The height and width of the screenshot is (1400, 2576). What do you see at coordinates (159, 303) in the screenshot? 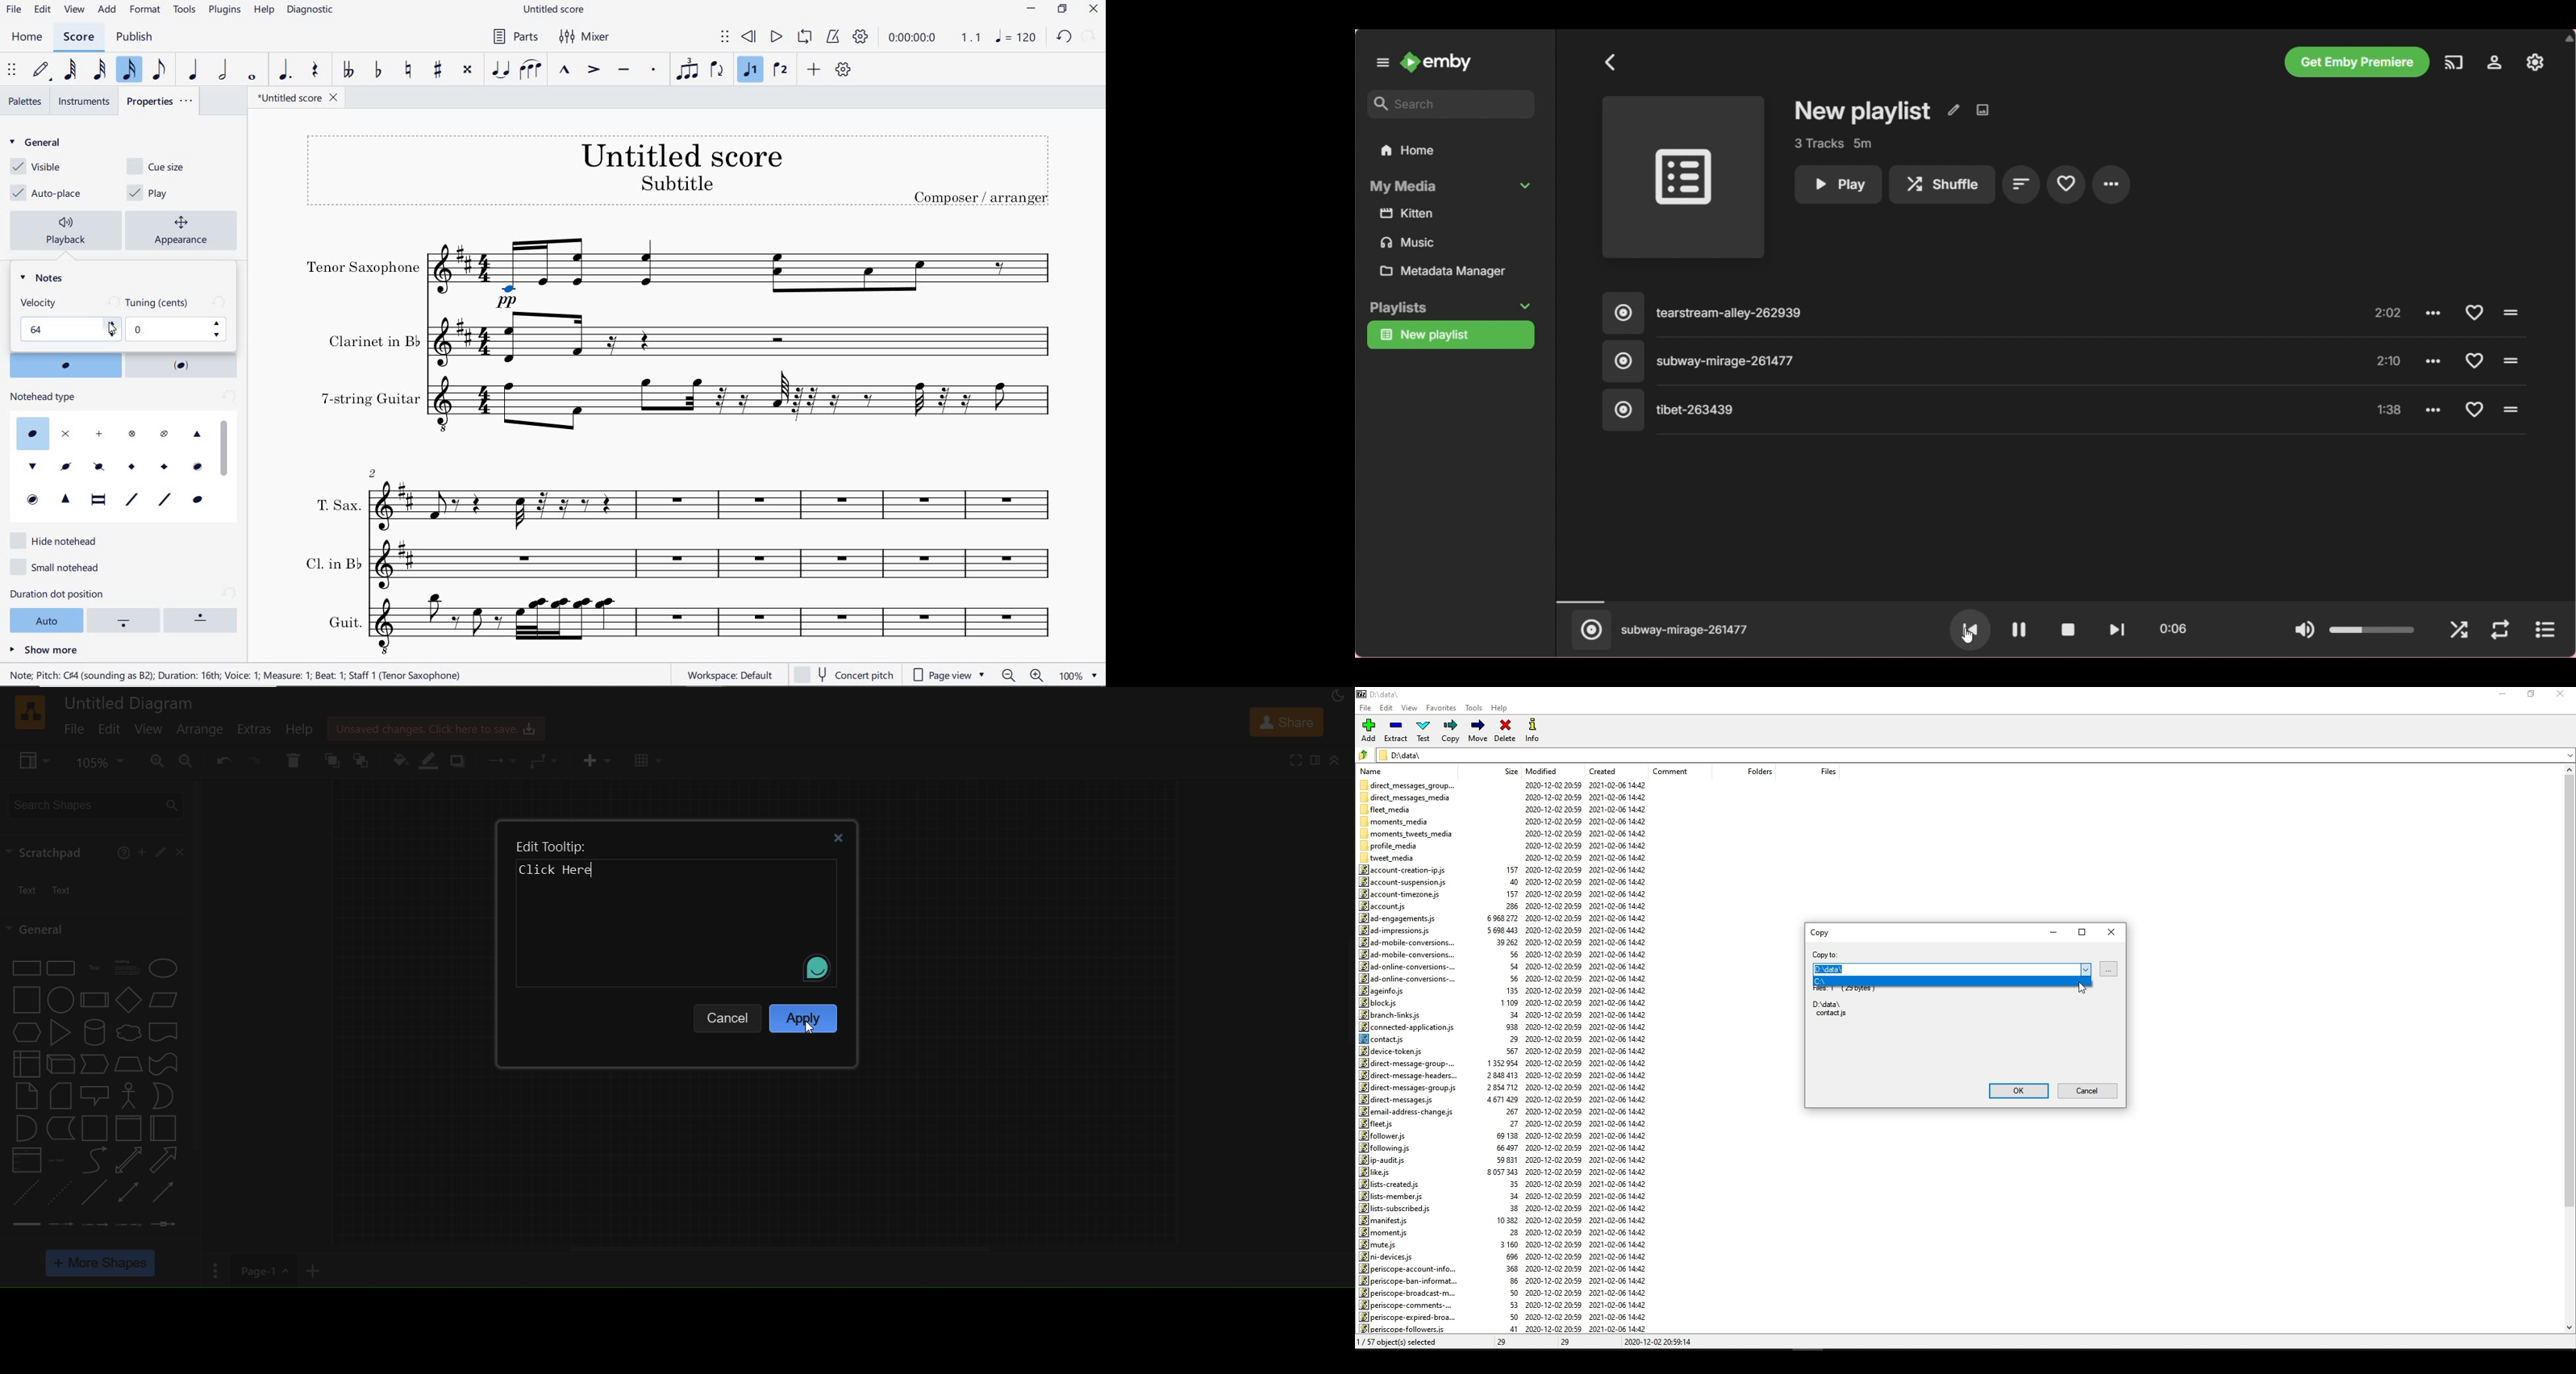
I see `text` at bounding box center [159, 303].